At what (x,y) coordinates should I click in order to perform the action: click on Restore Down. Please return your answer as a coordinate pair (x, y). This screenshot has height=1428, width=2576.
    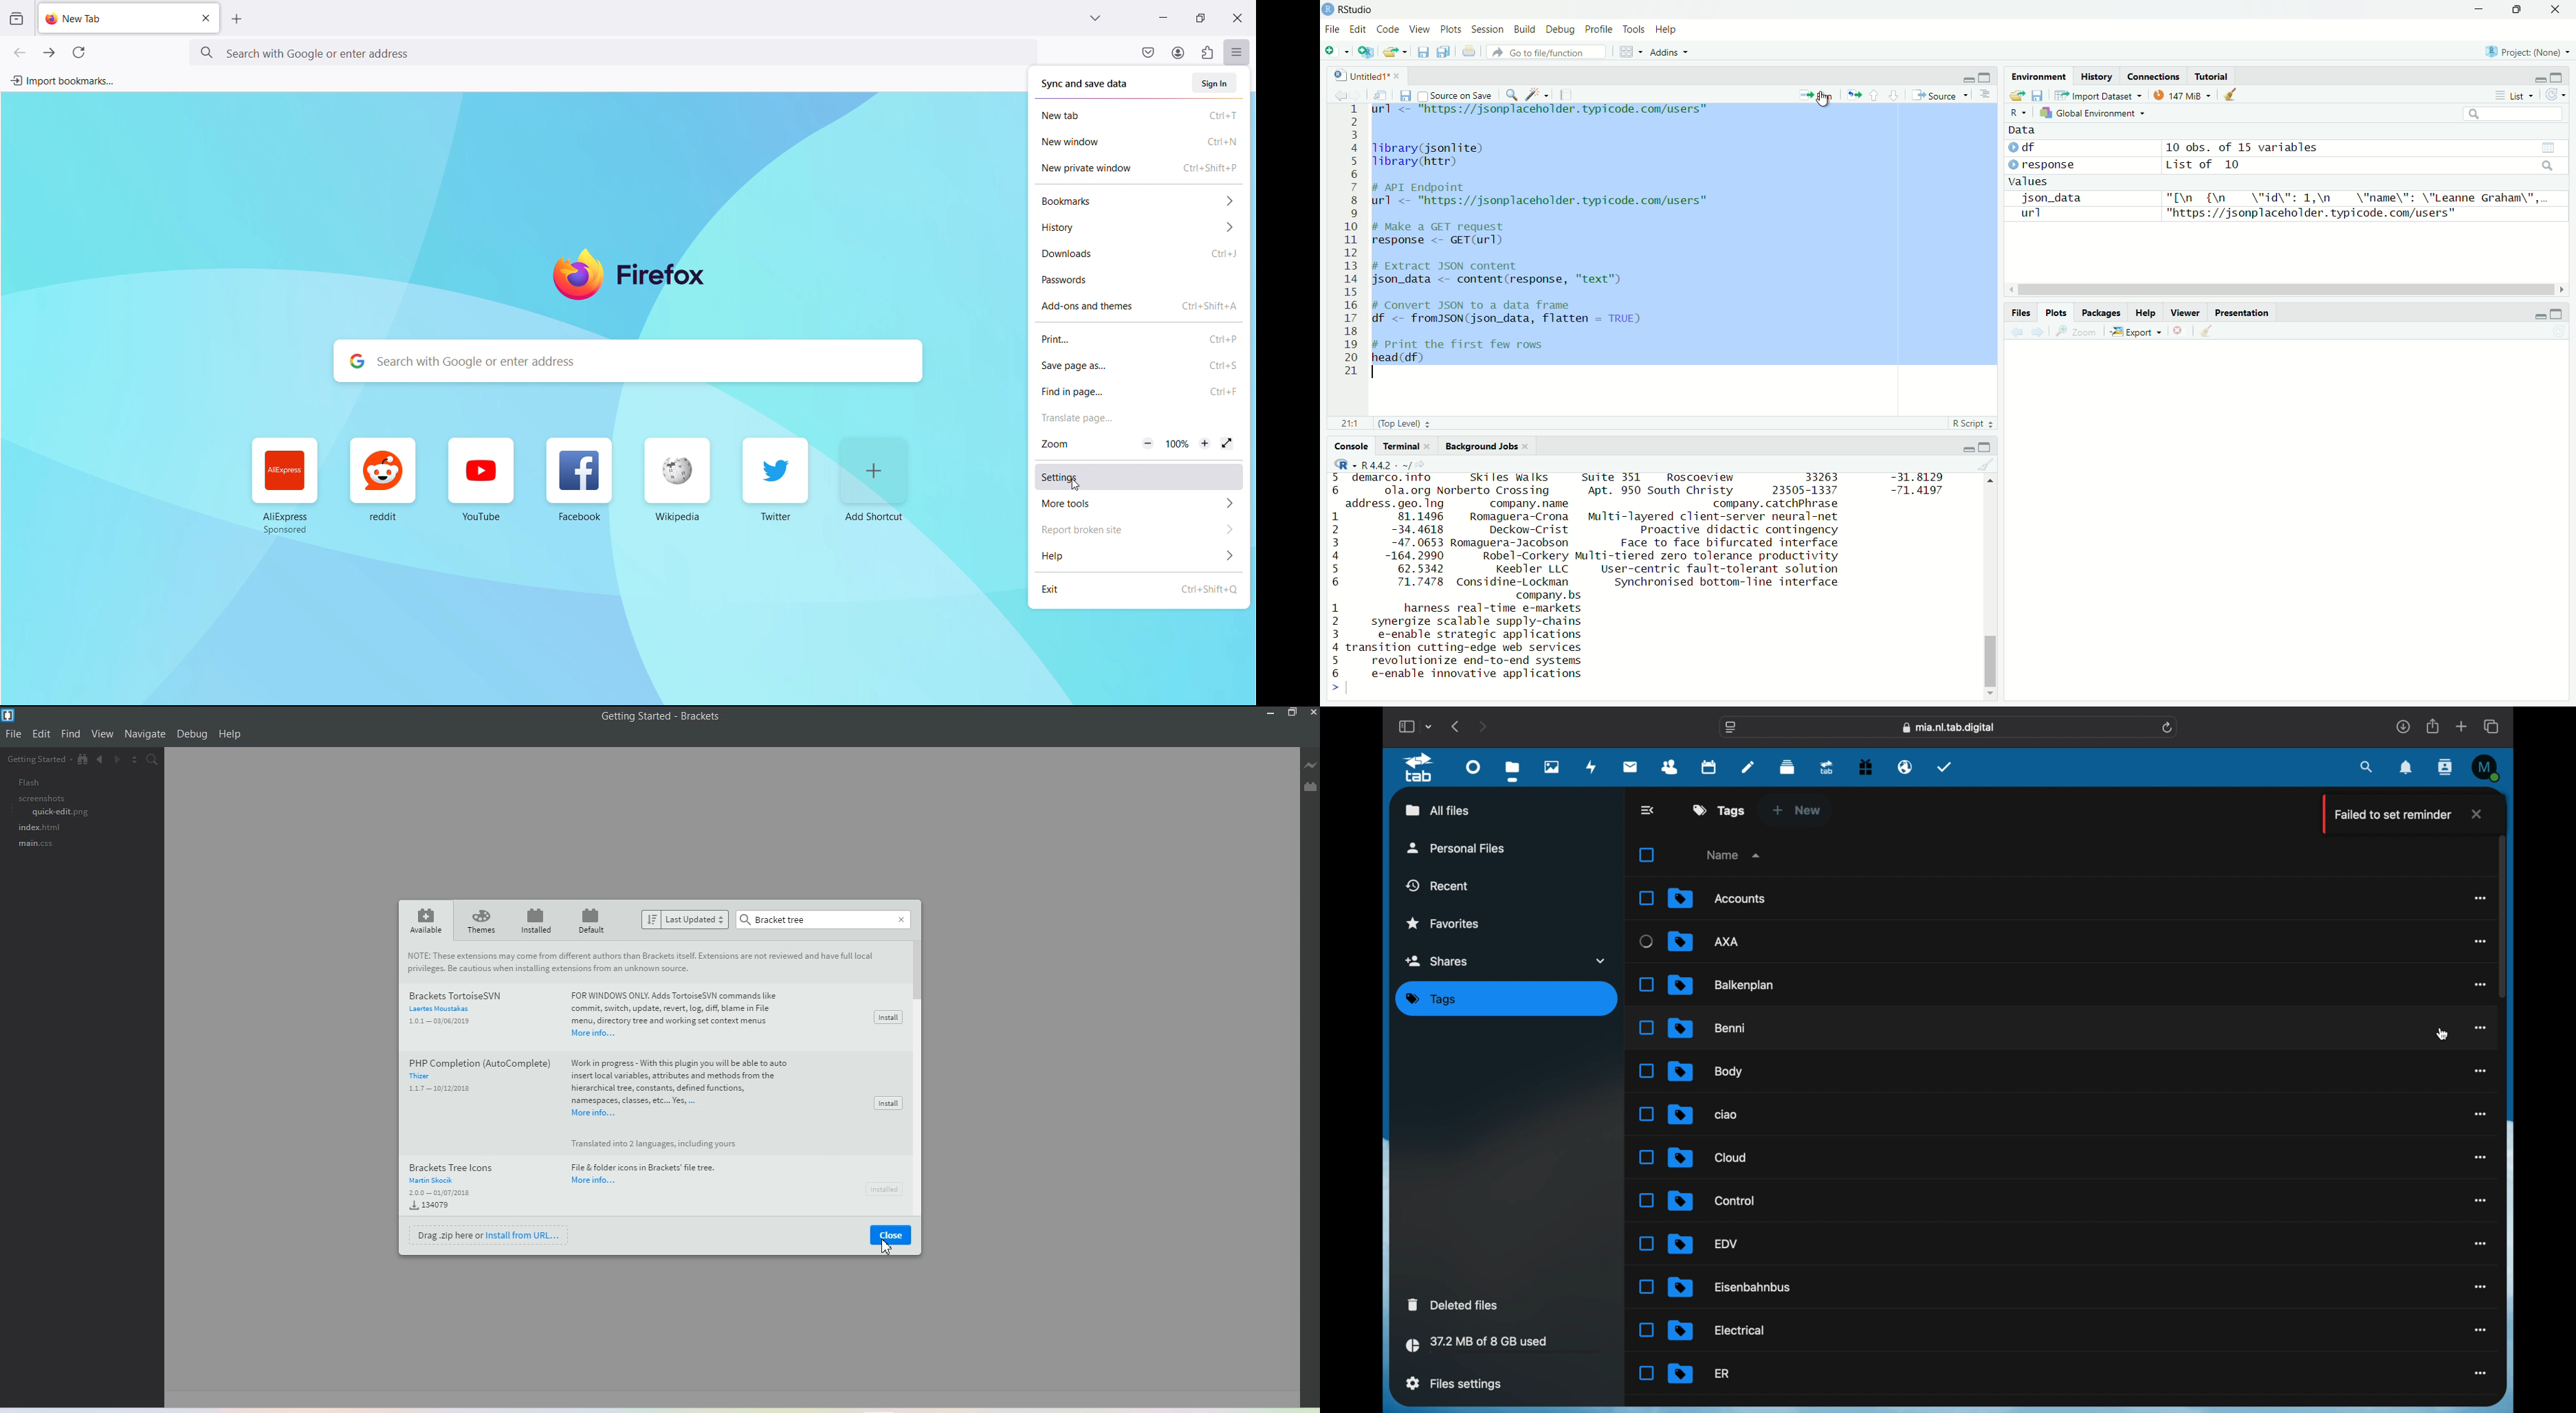
    Looking at the image, I should click on (2519, 10).